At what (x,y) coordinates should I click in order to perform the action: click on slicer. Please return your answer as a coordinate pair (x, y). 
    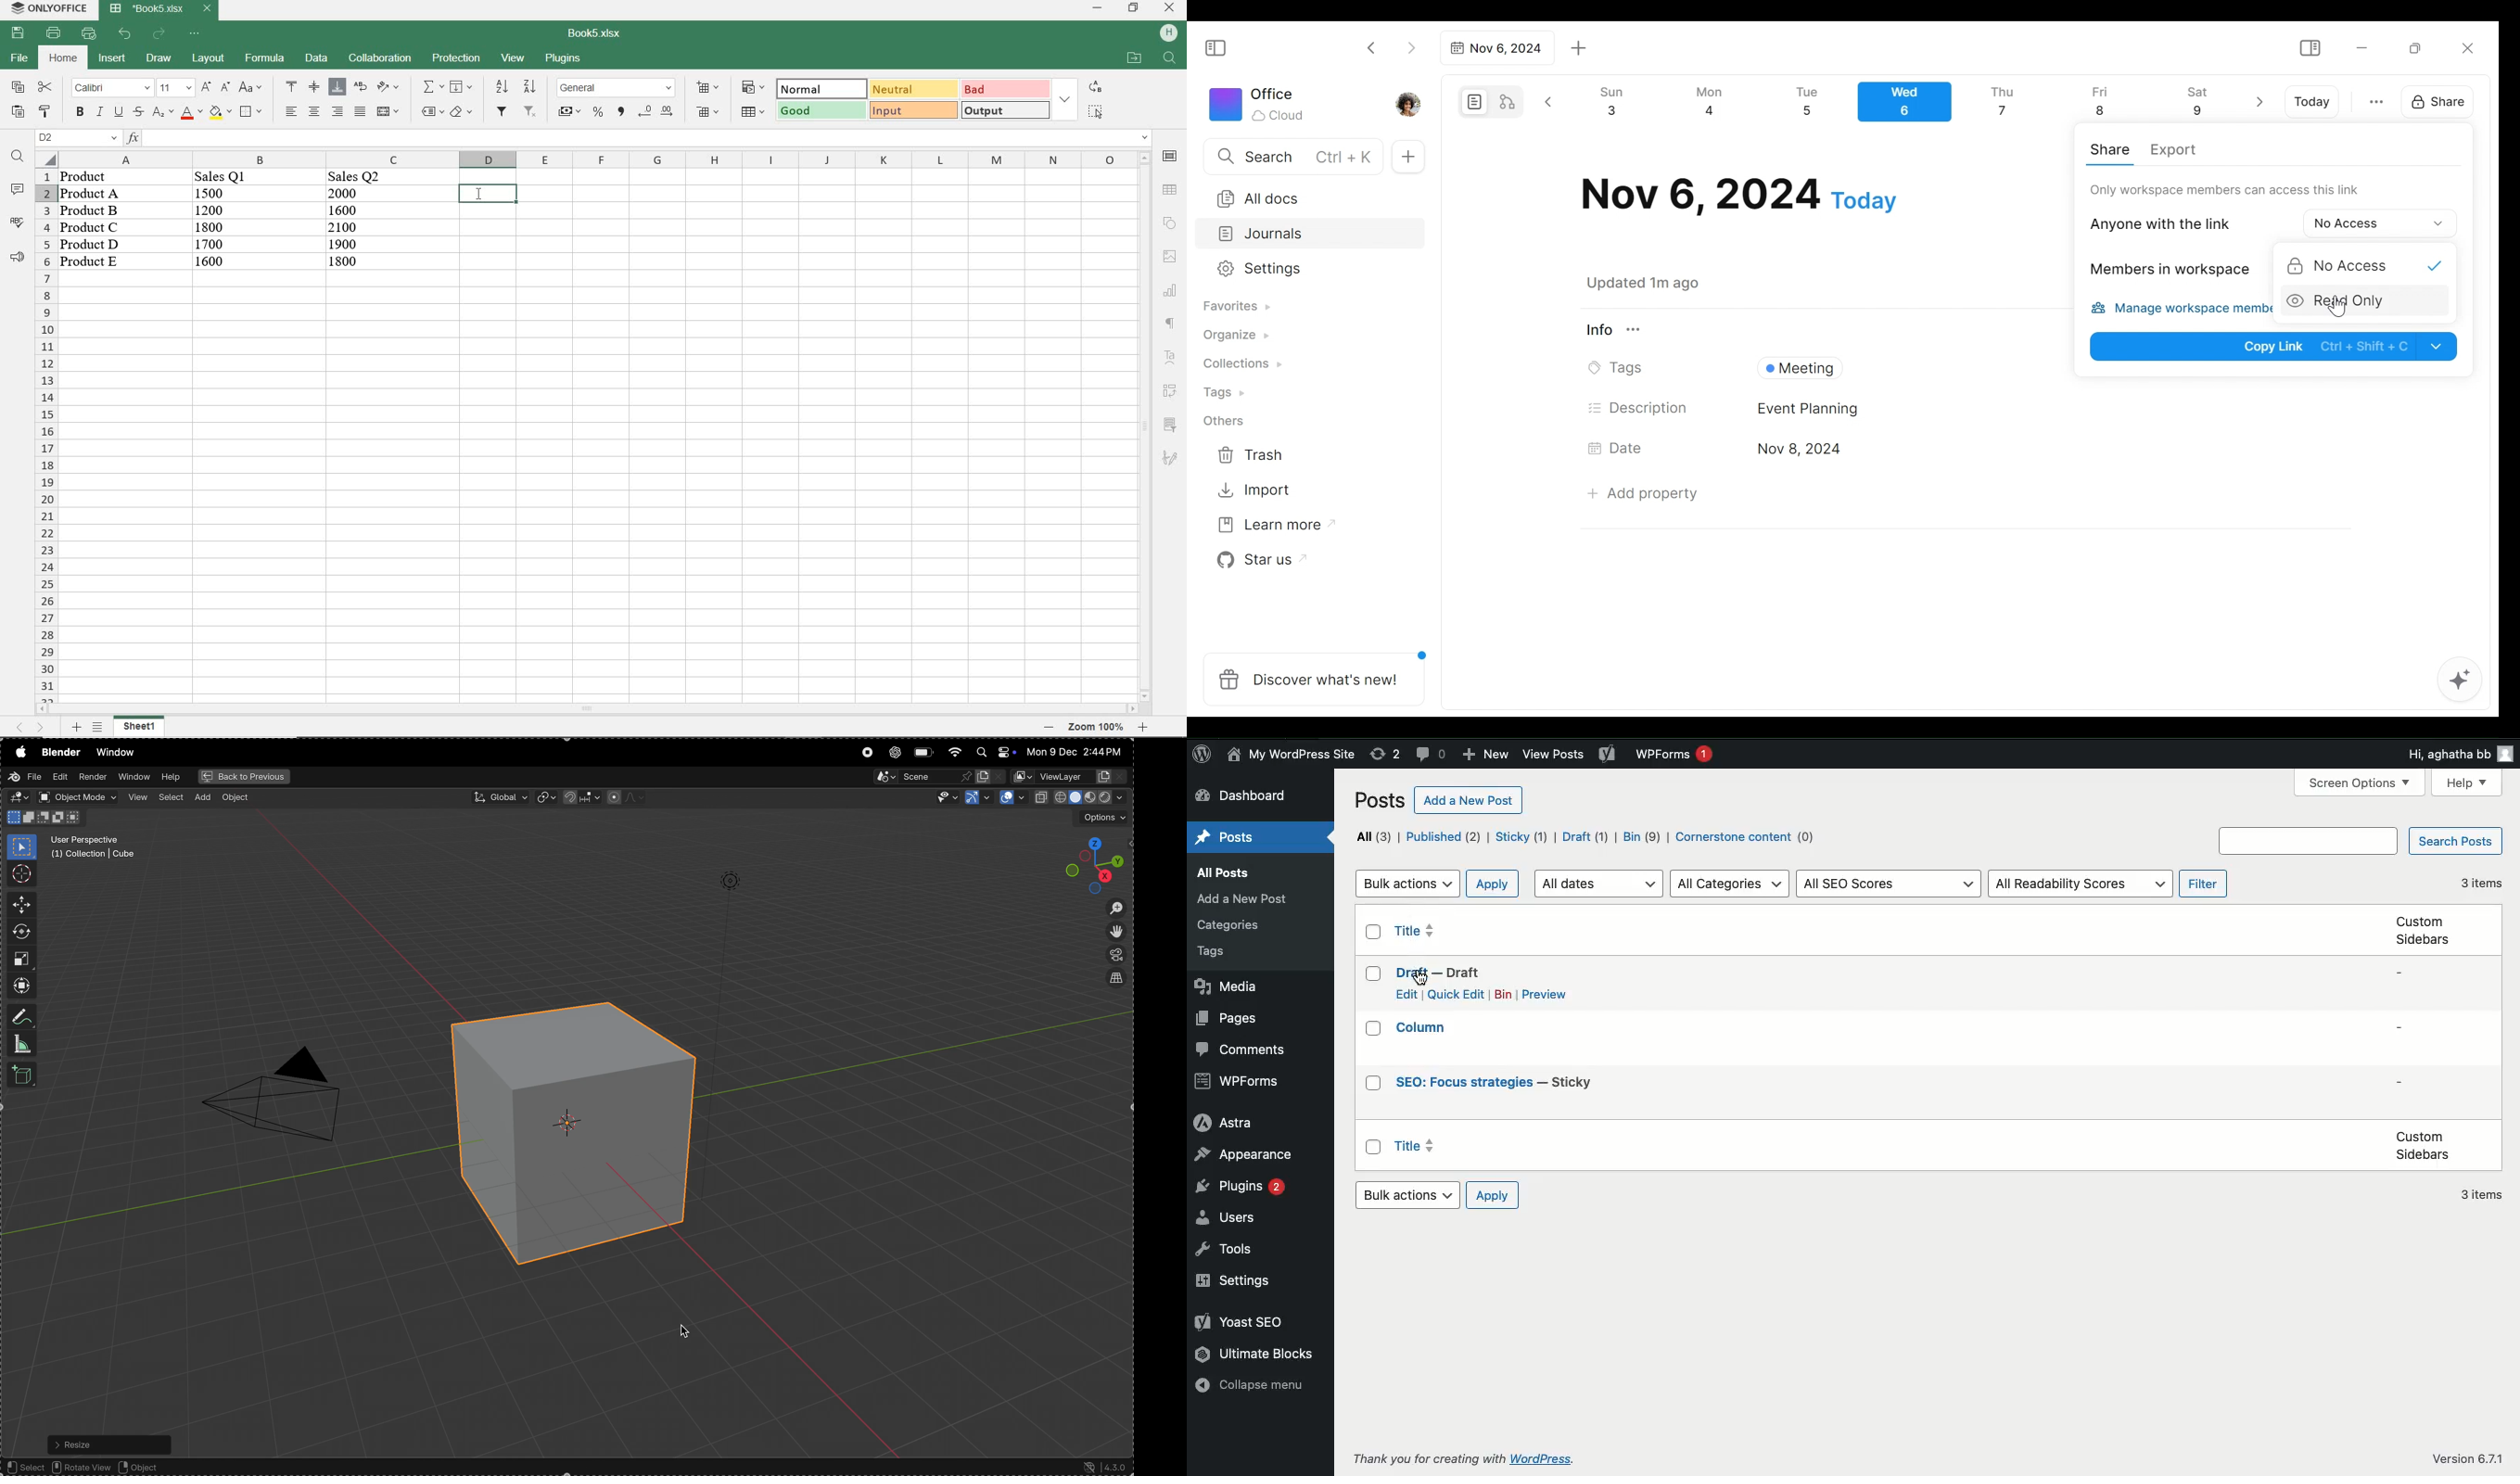
    Looking at the image, I should click on (1171, 424).